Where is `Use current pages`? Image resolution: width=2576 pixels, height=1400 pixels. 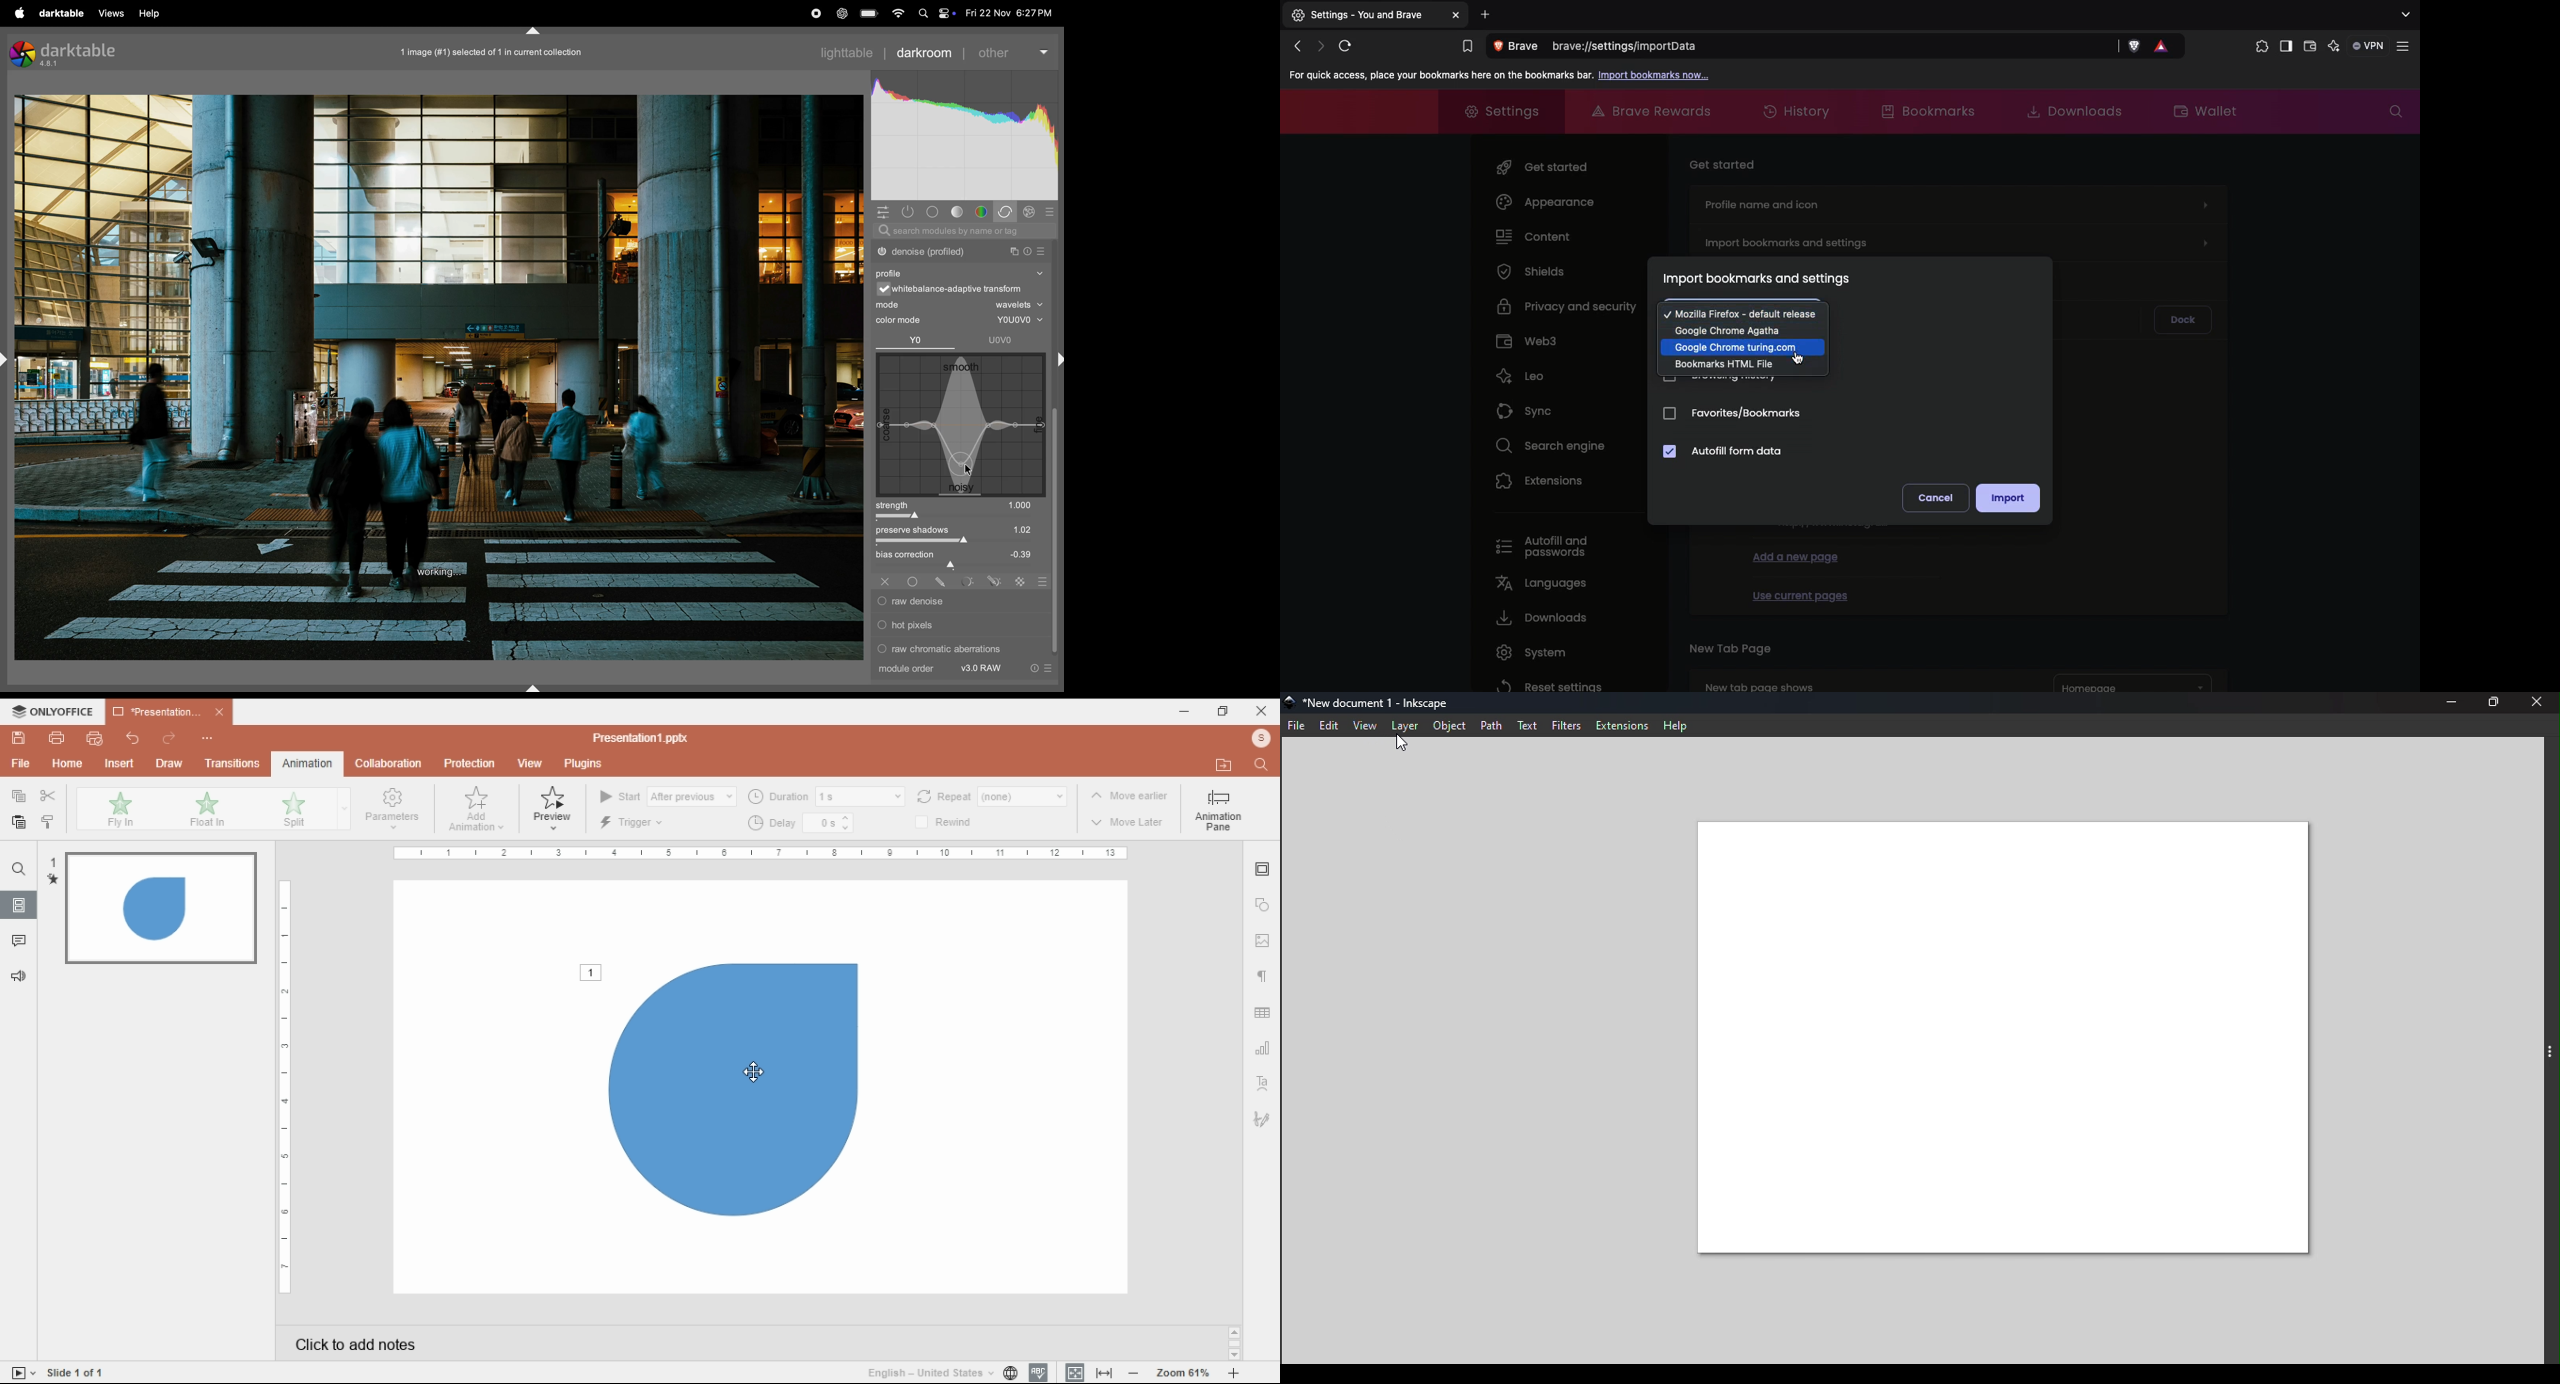 Use current pages is located at coordinates (1799, 593).